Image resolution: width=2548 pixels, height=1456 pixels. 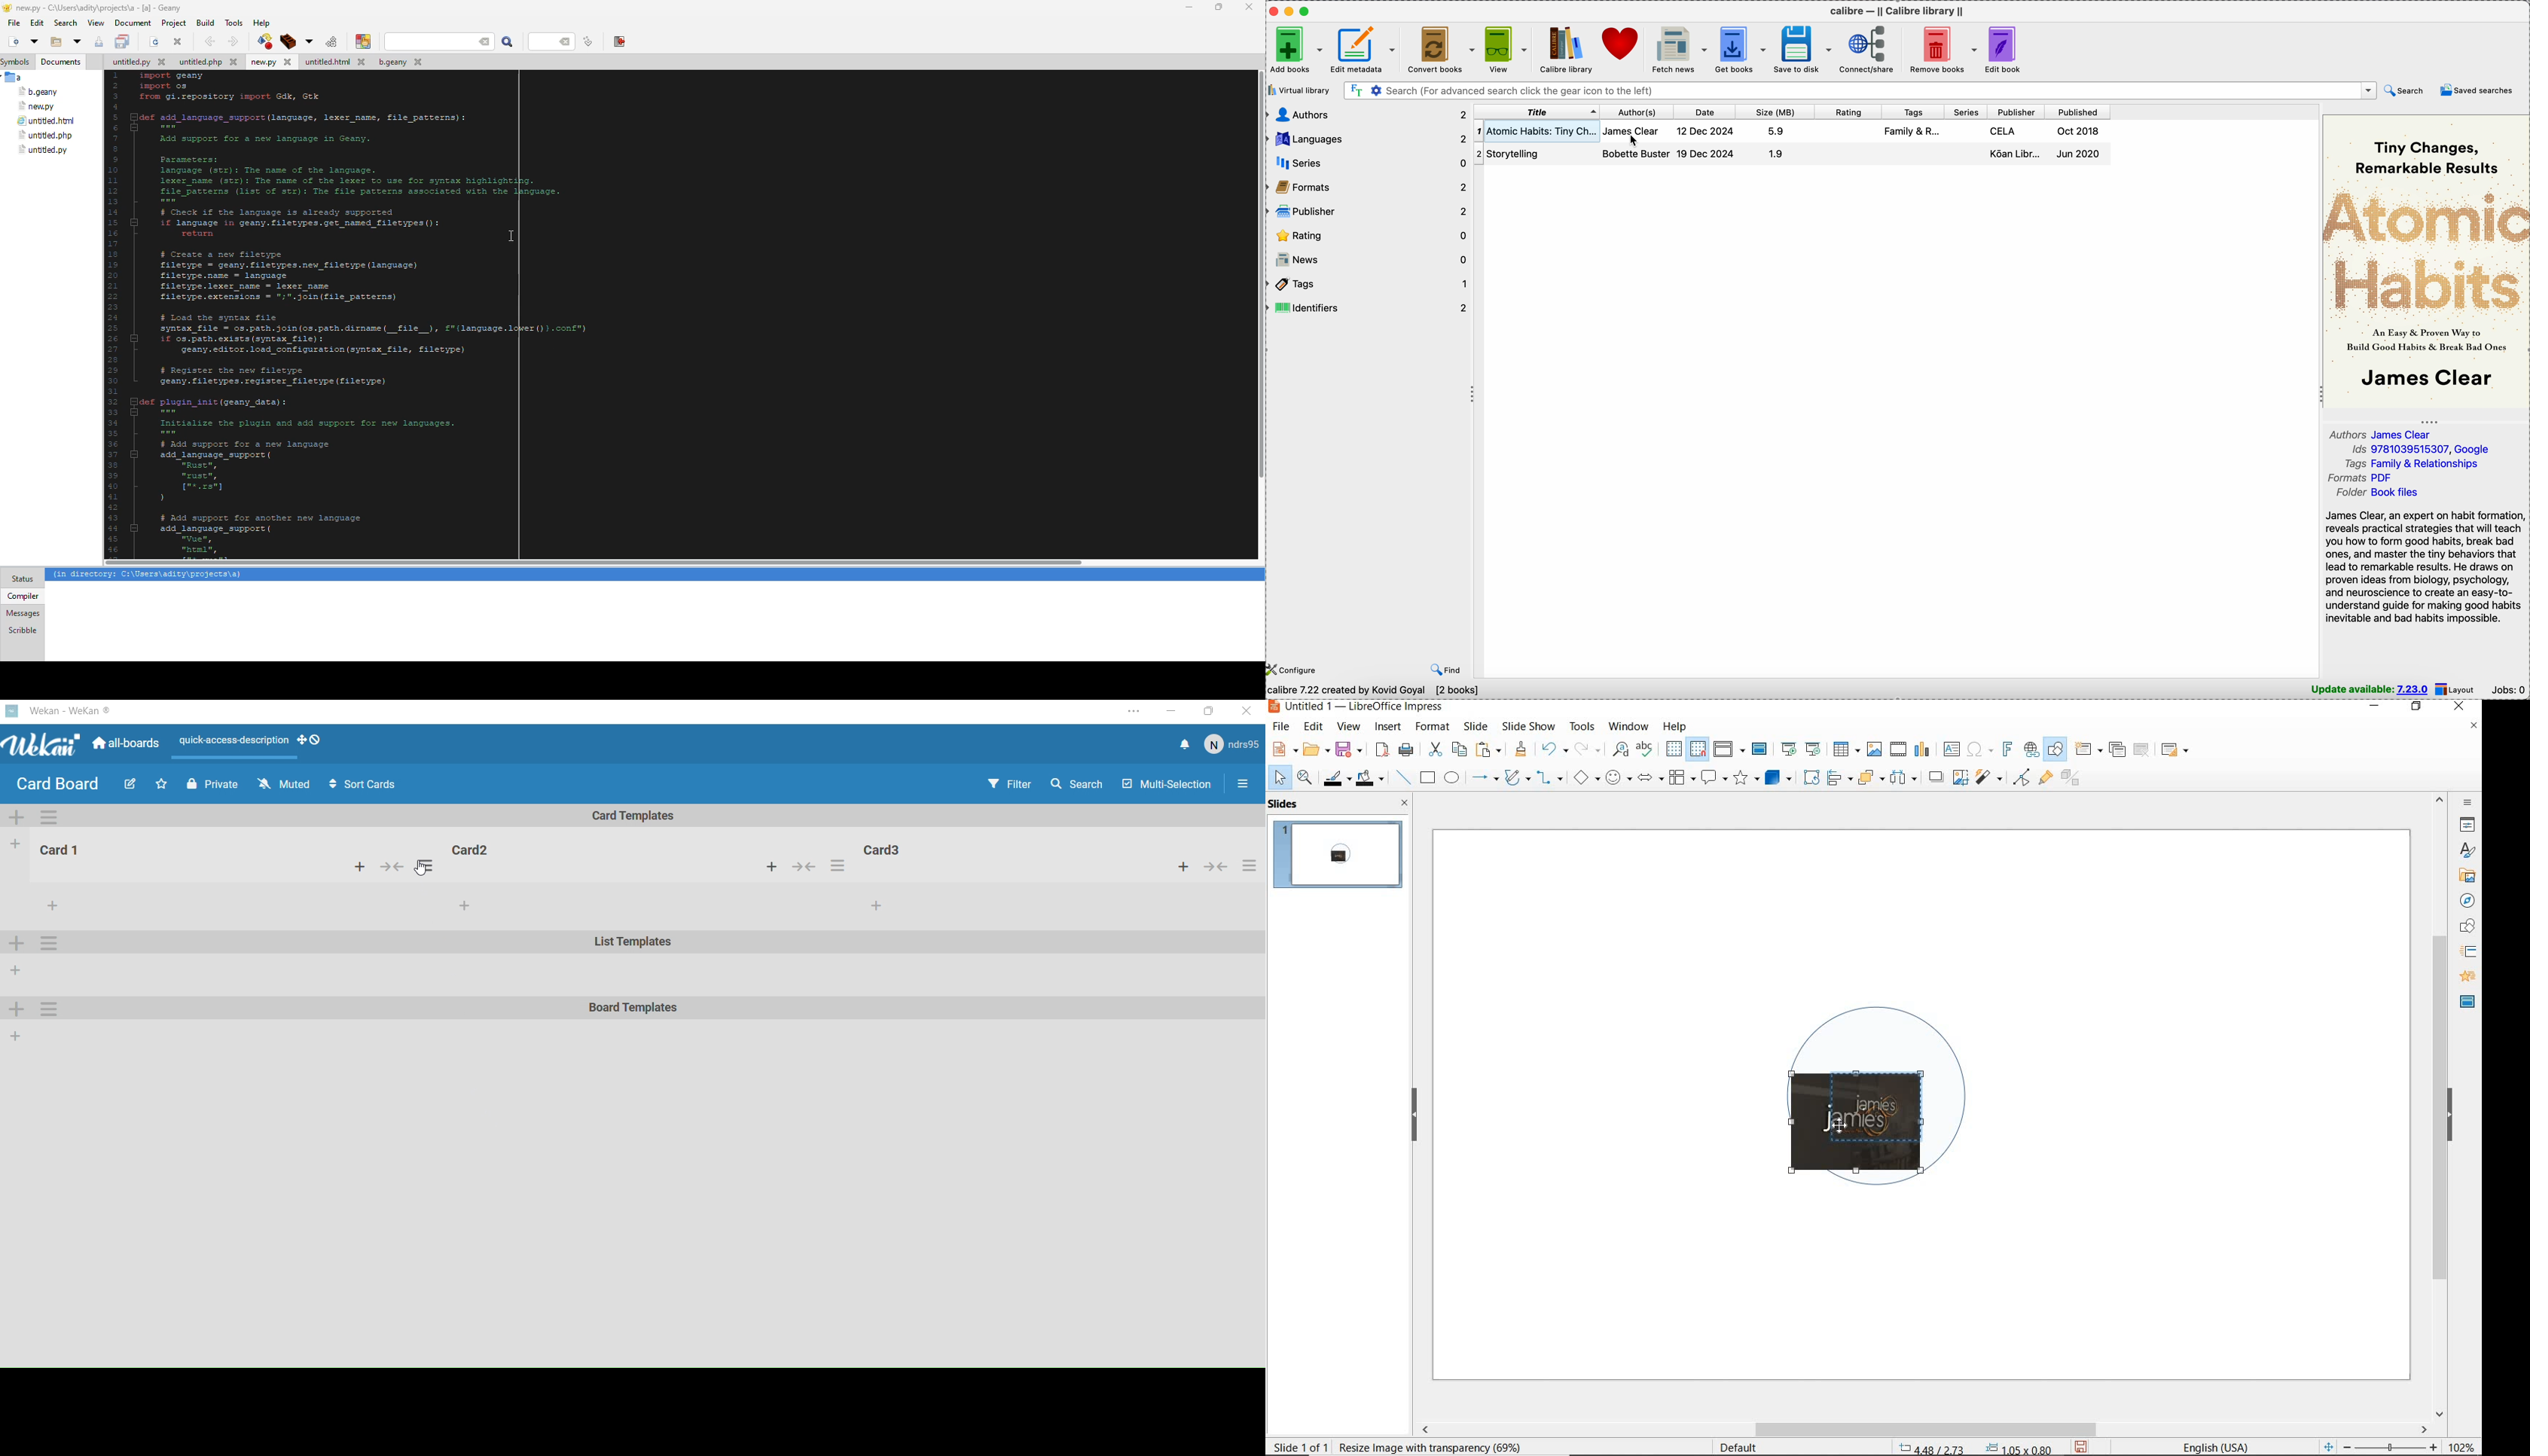 I want to click on fill color, so click(x=1372, y=779).